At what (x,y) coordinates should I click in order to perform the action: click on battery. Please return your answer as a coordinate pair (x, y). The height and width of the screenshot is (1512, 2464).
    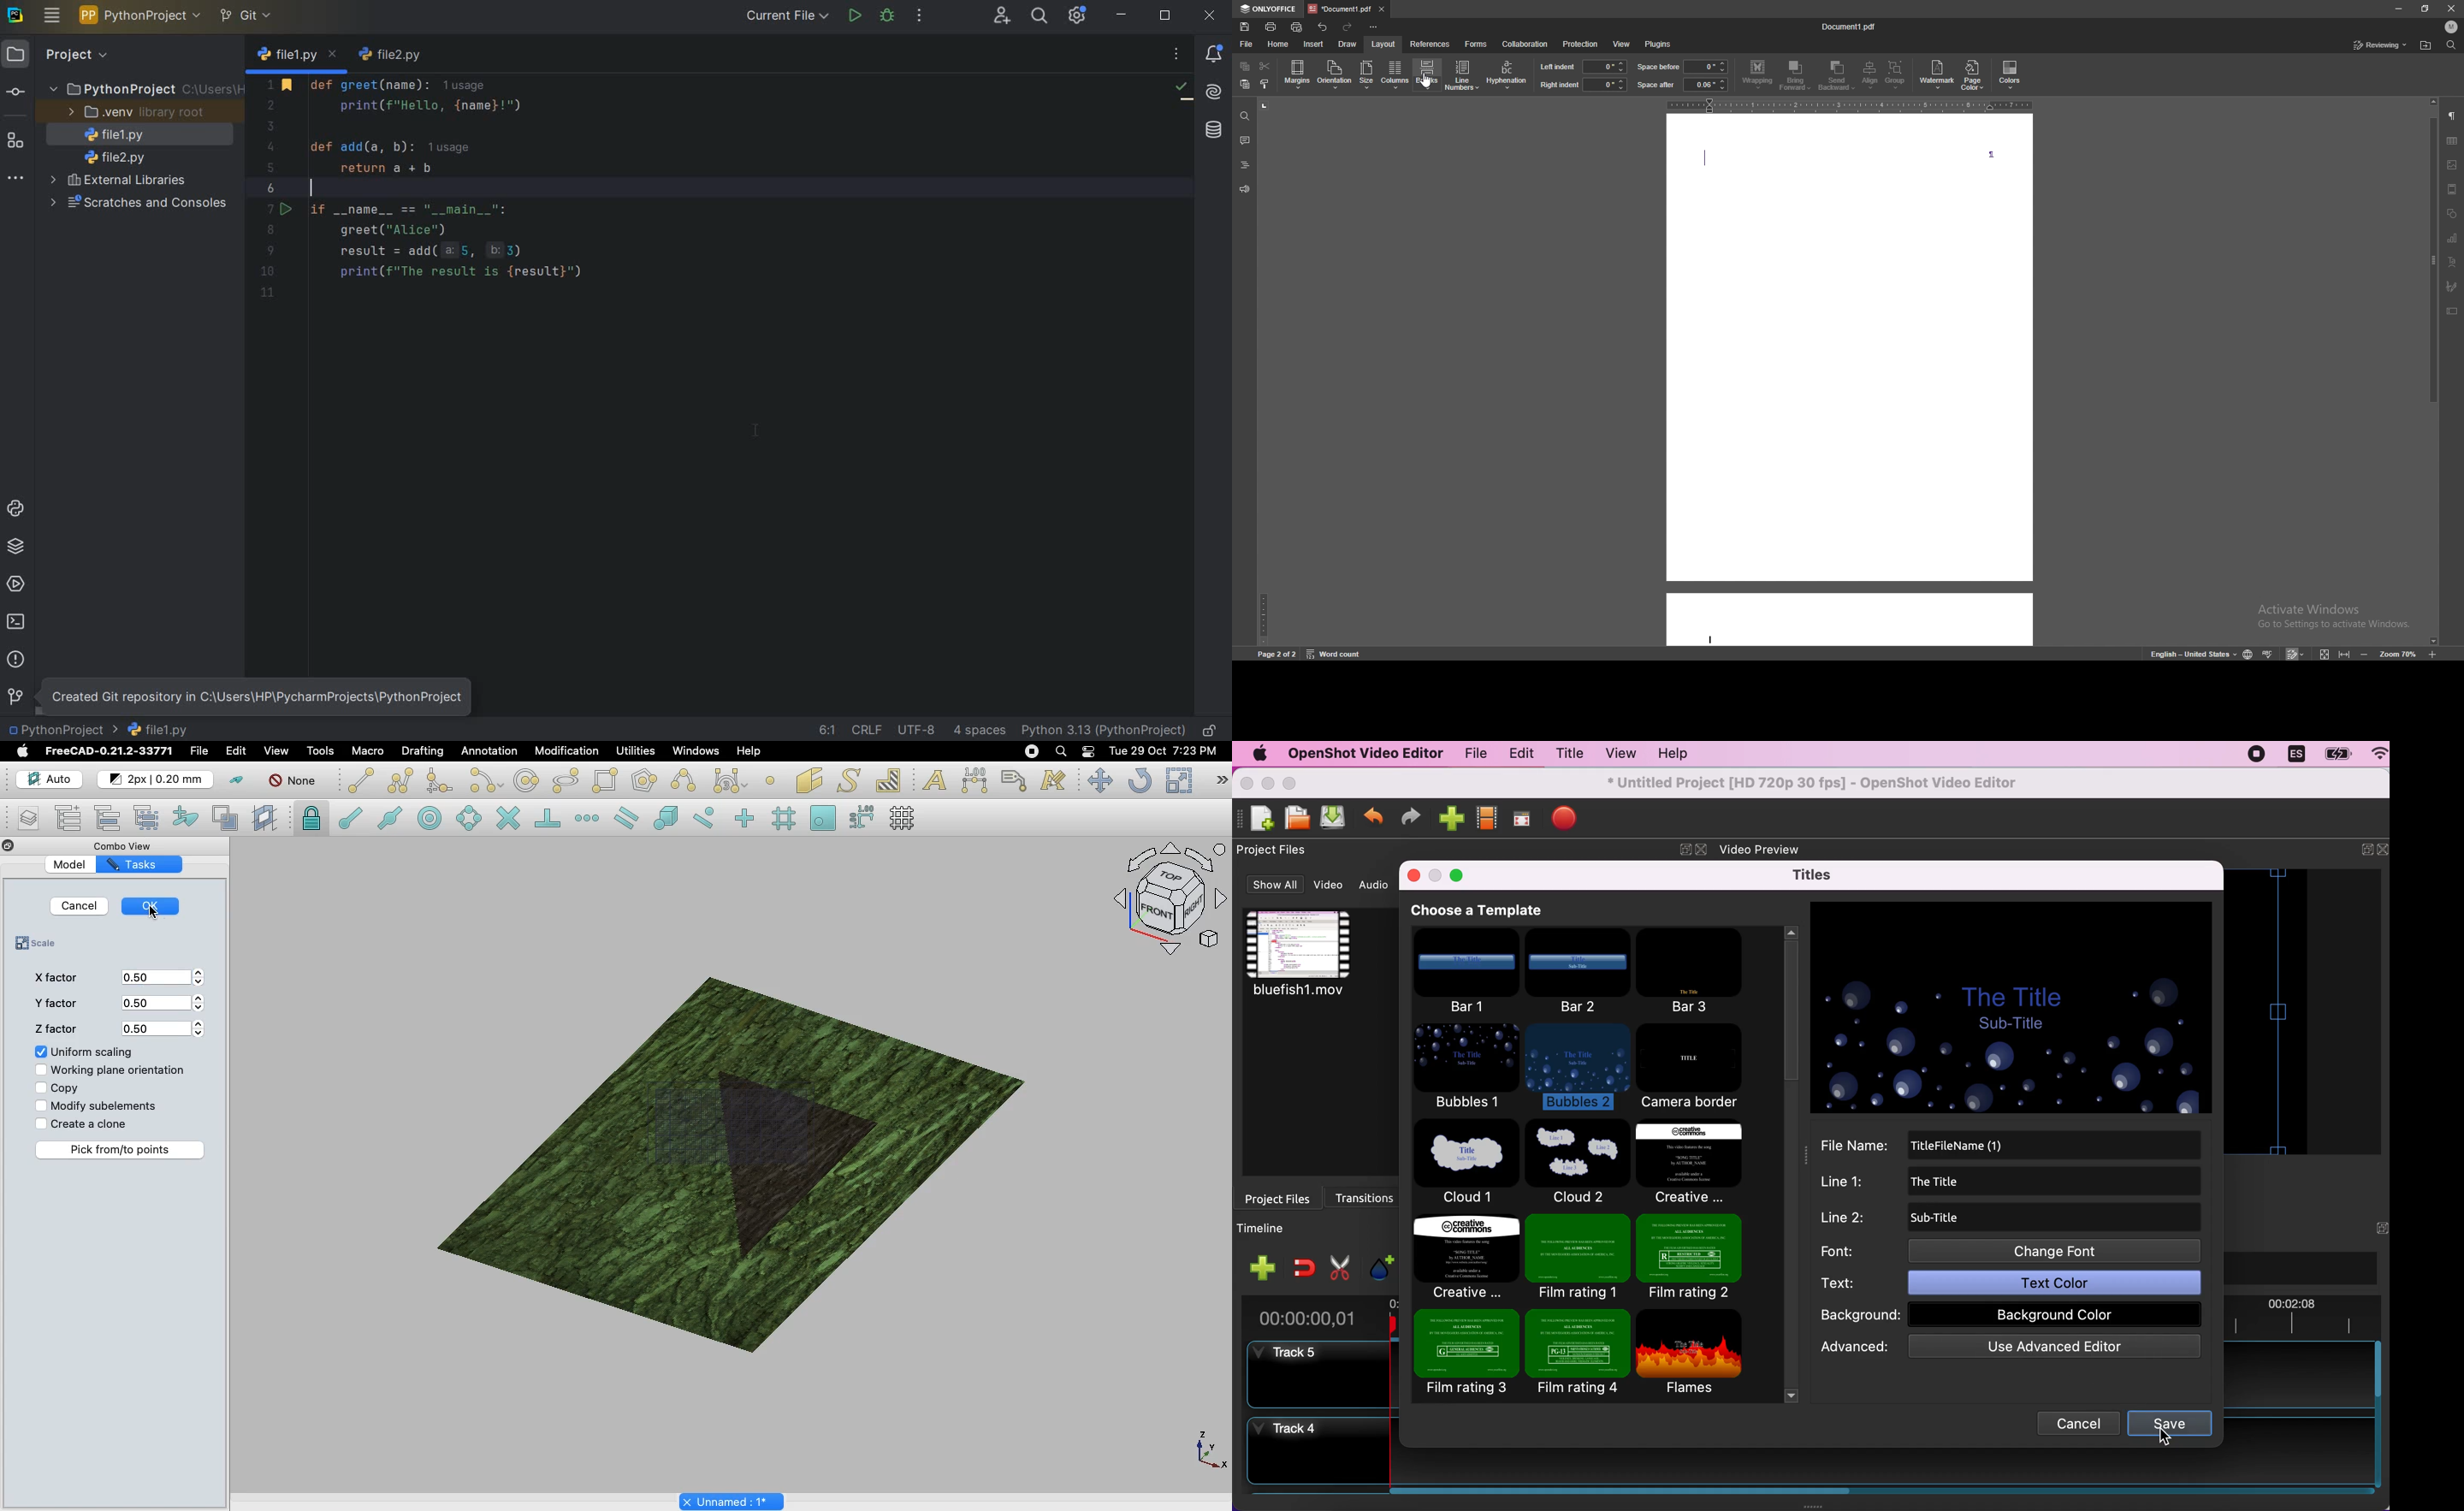
    Looking at the image, I should click on (2335, 755).